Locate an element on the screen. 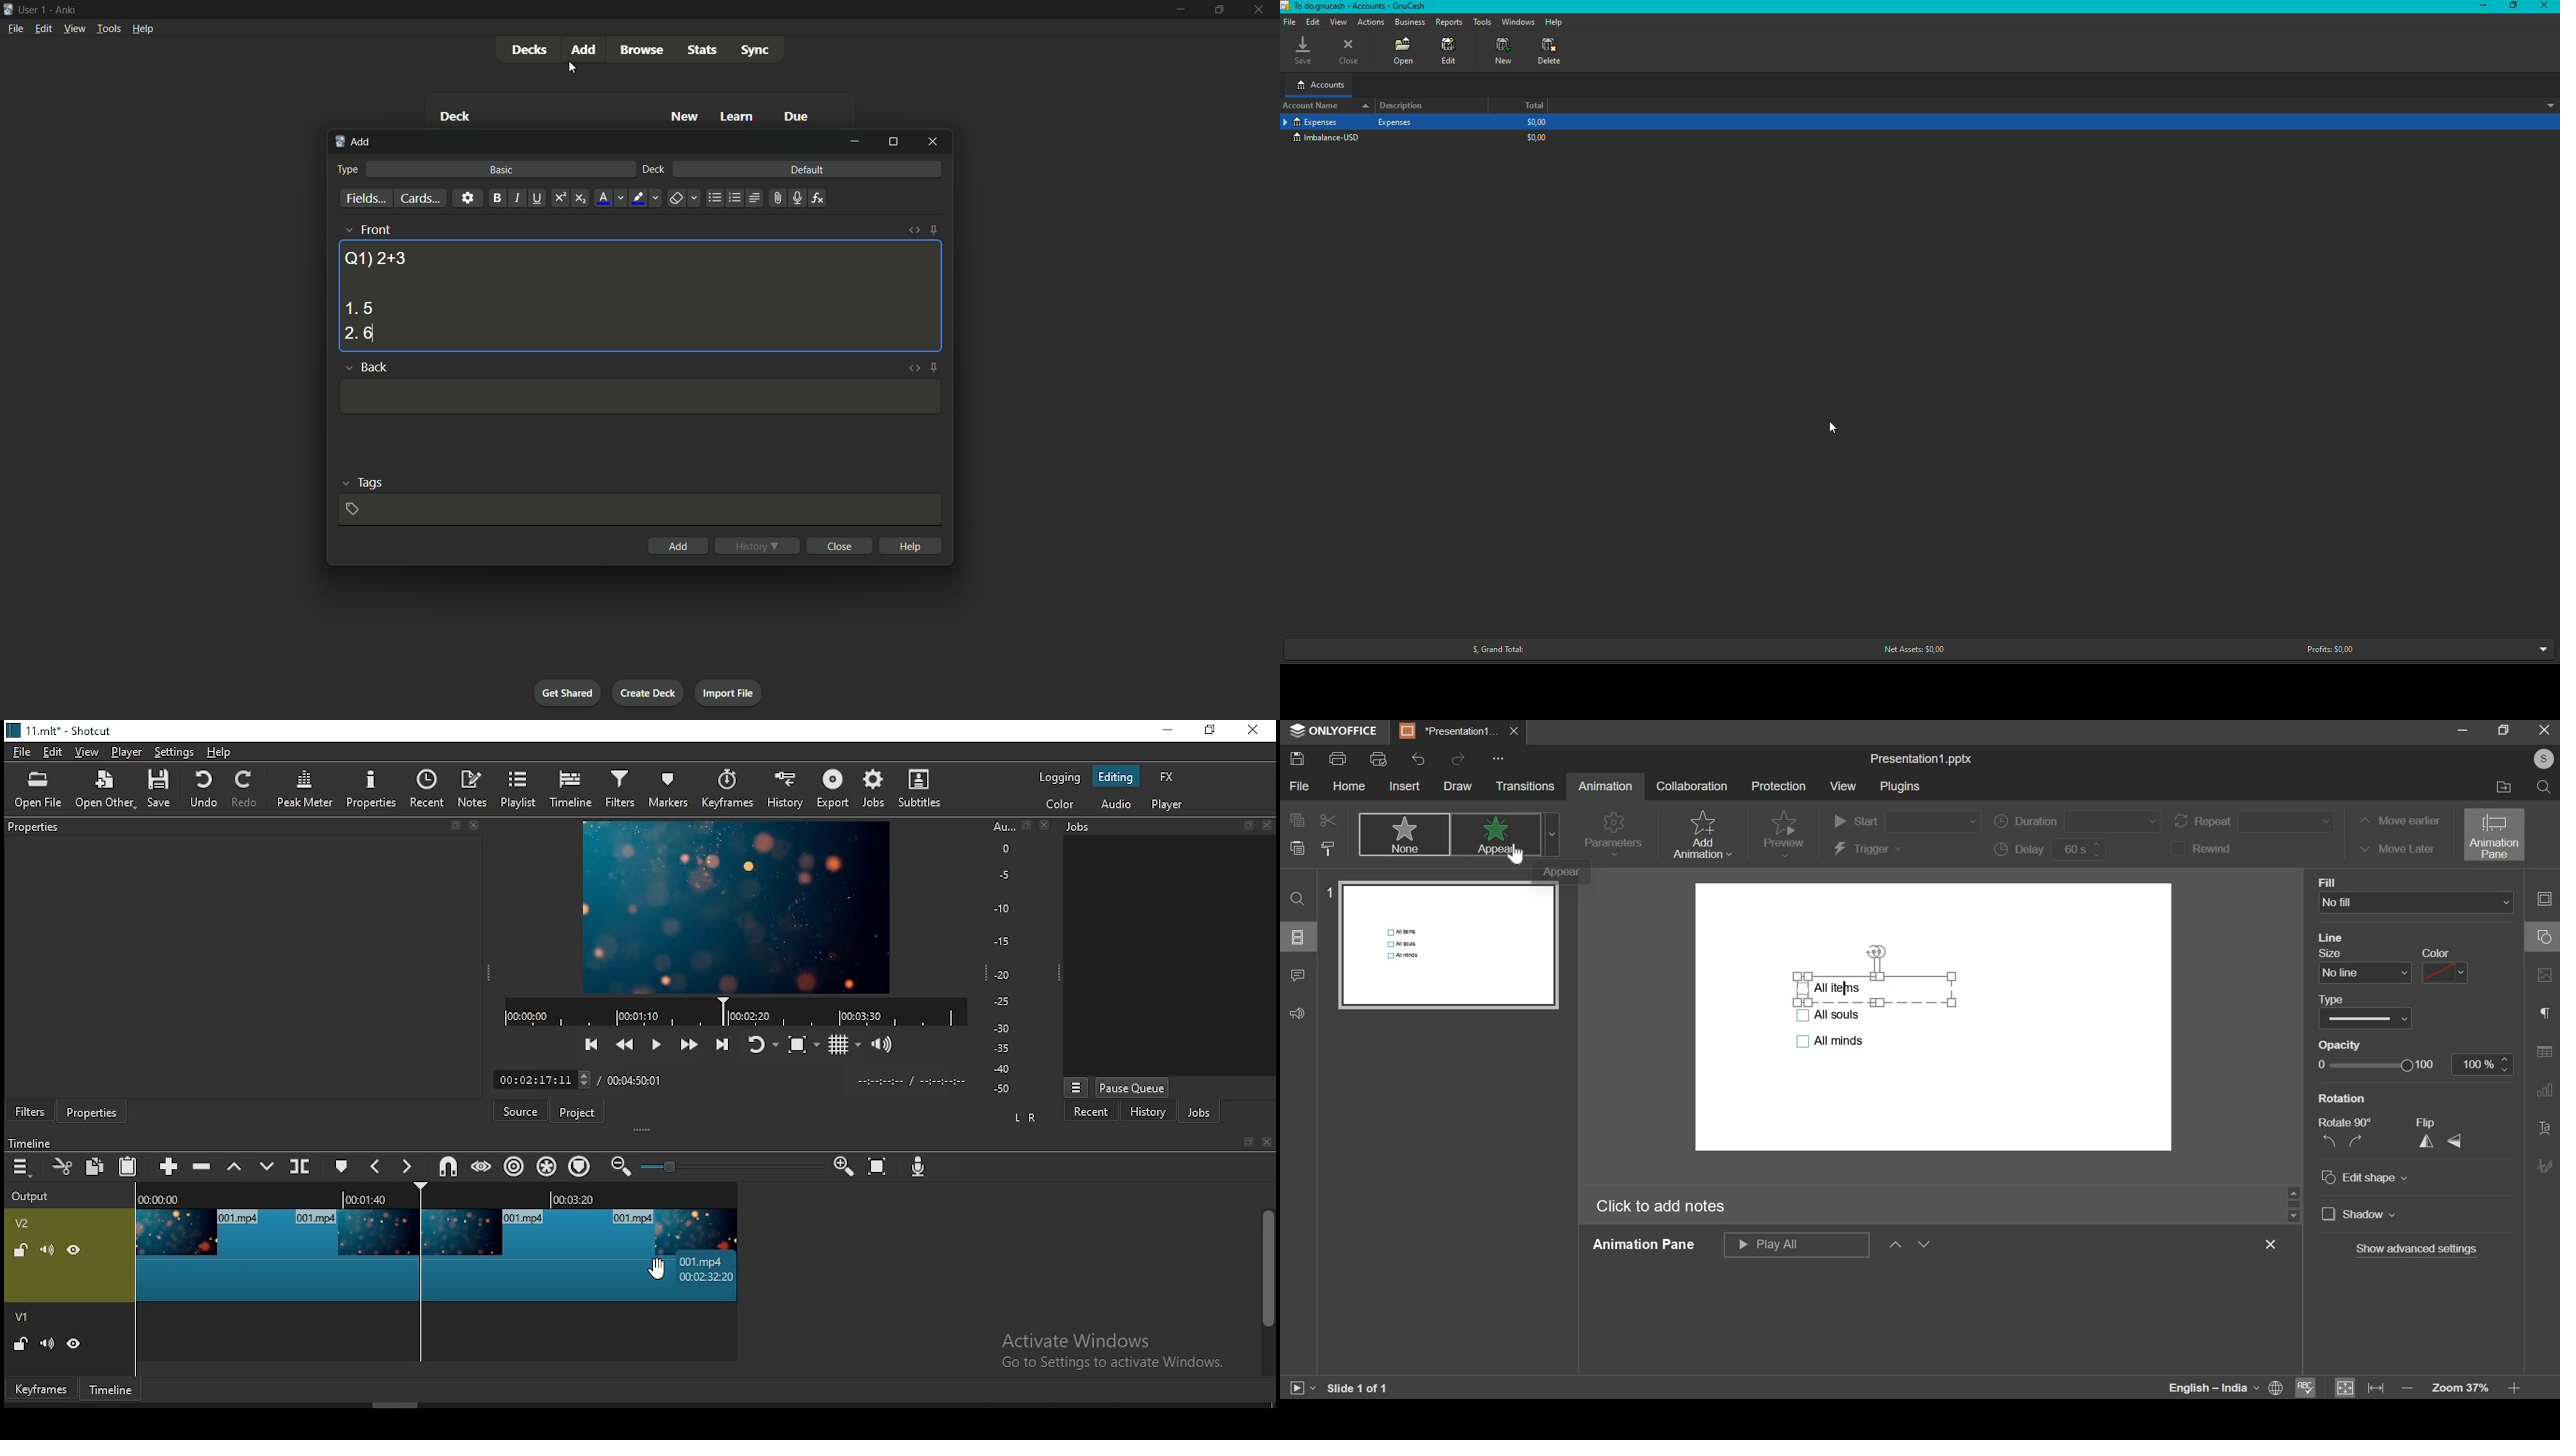 The image size is (2576, 1456). Actions is located at coordinates (1372, 22).